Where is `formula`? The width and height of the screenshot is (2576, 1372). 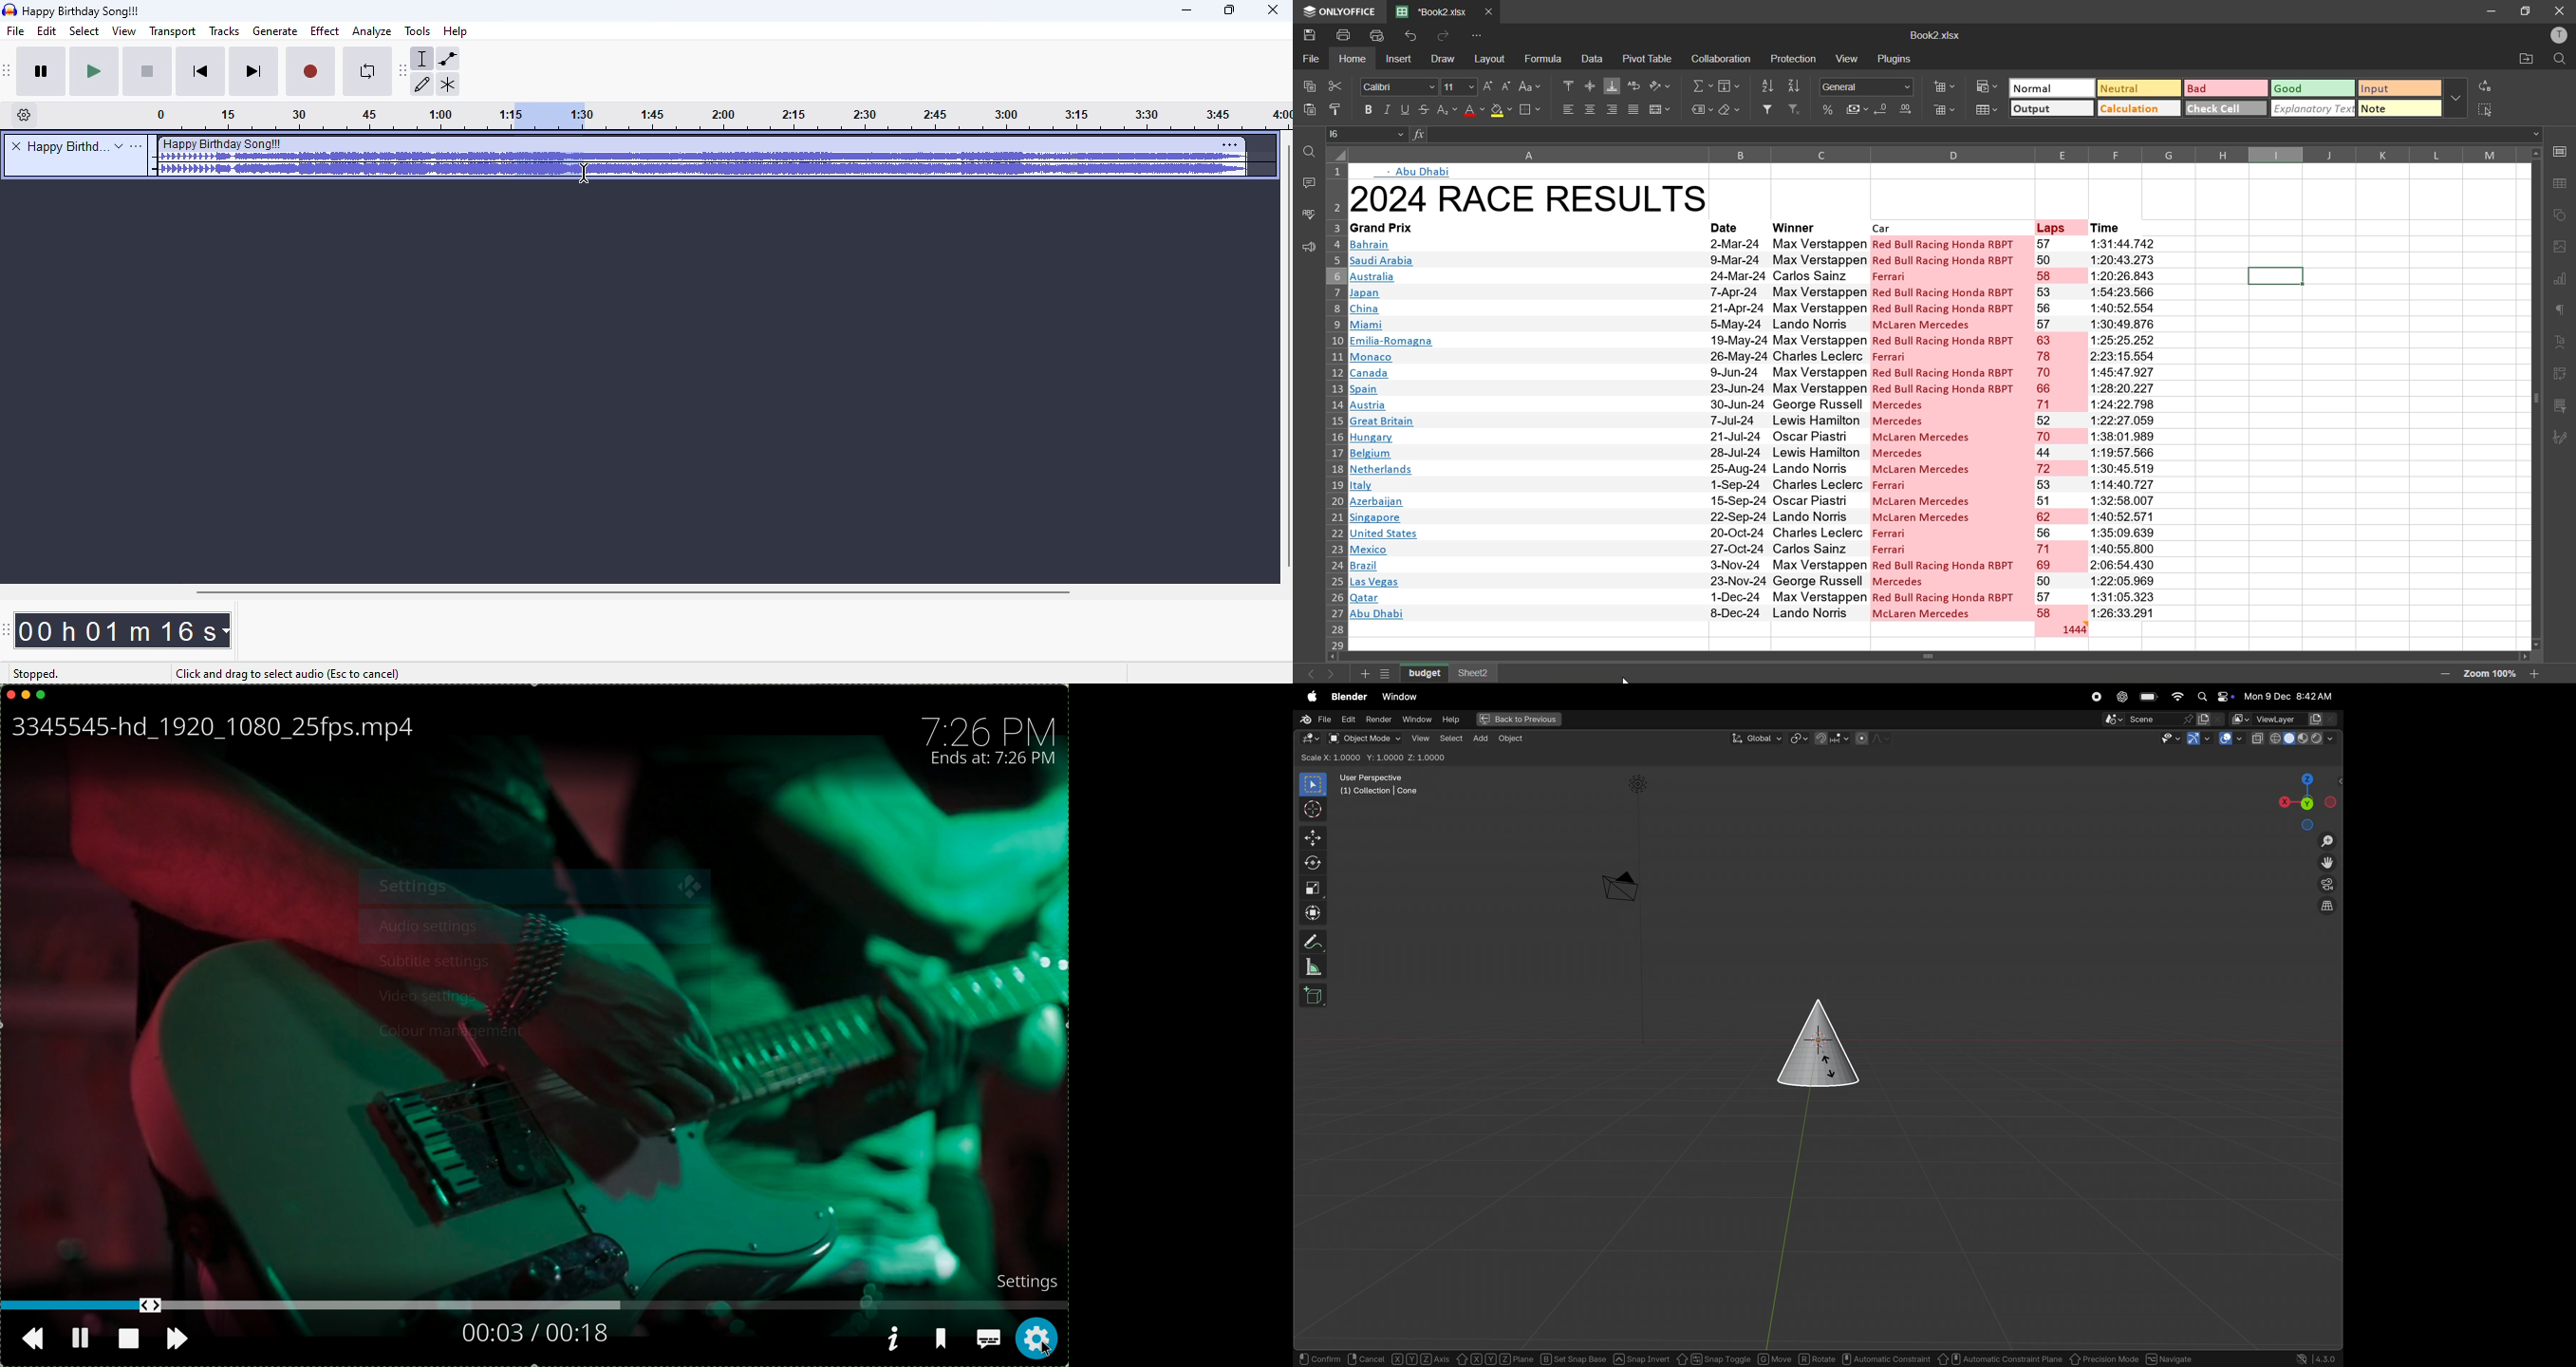
formula is located at coordinates (1543, 58).